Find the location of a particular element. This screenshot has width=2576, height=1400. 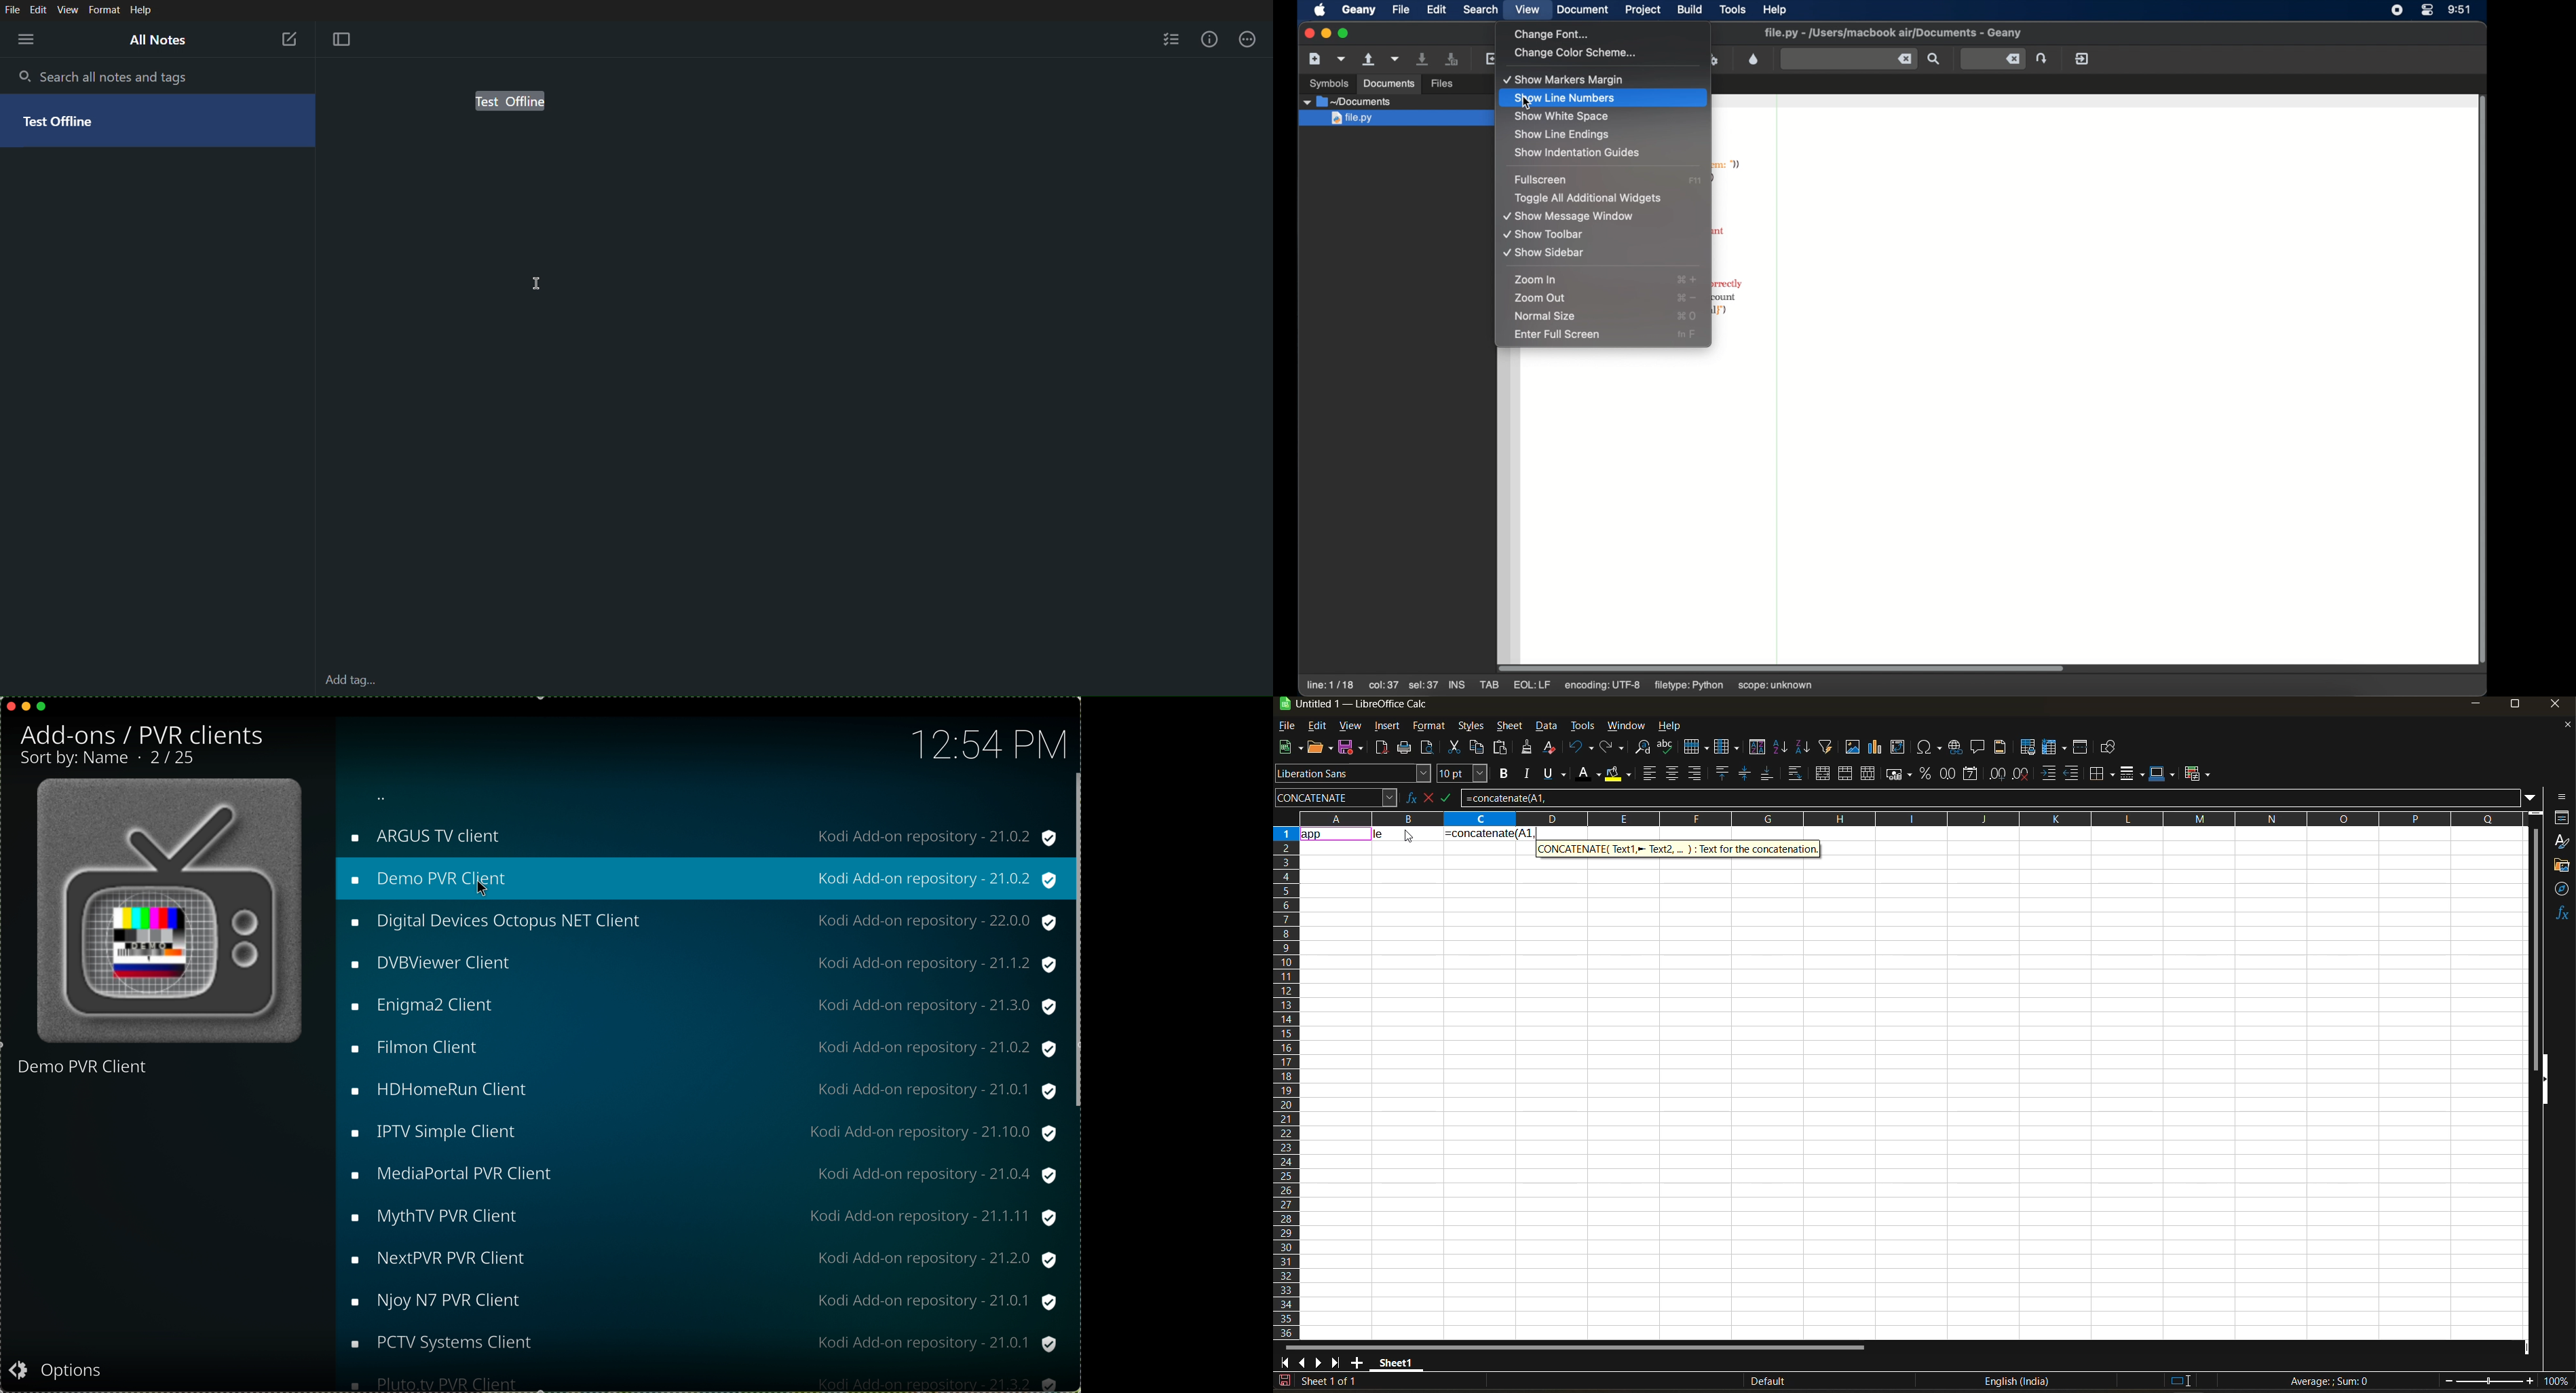

sort is located at coordinates (1760, 747).